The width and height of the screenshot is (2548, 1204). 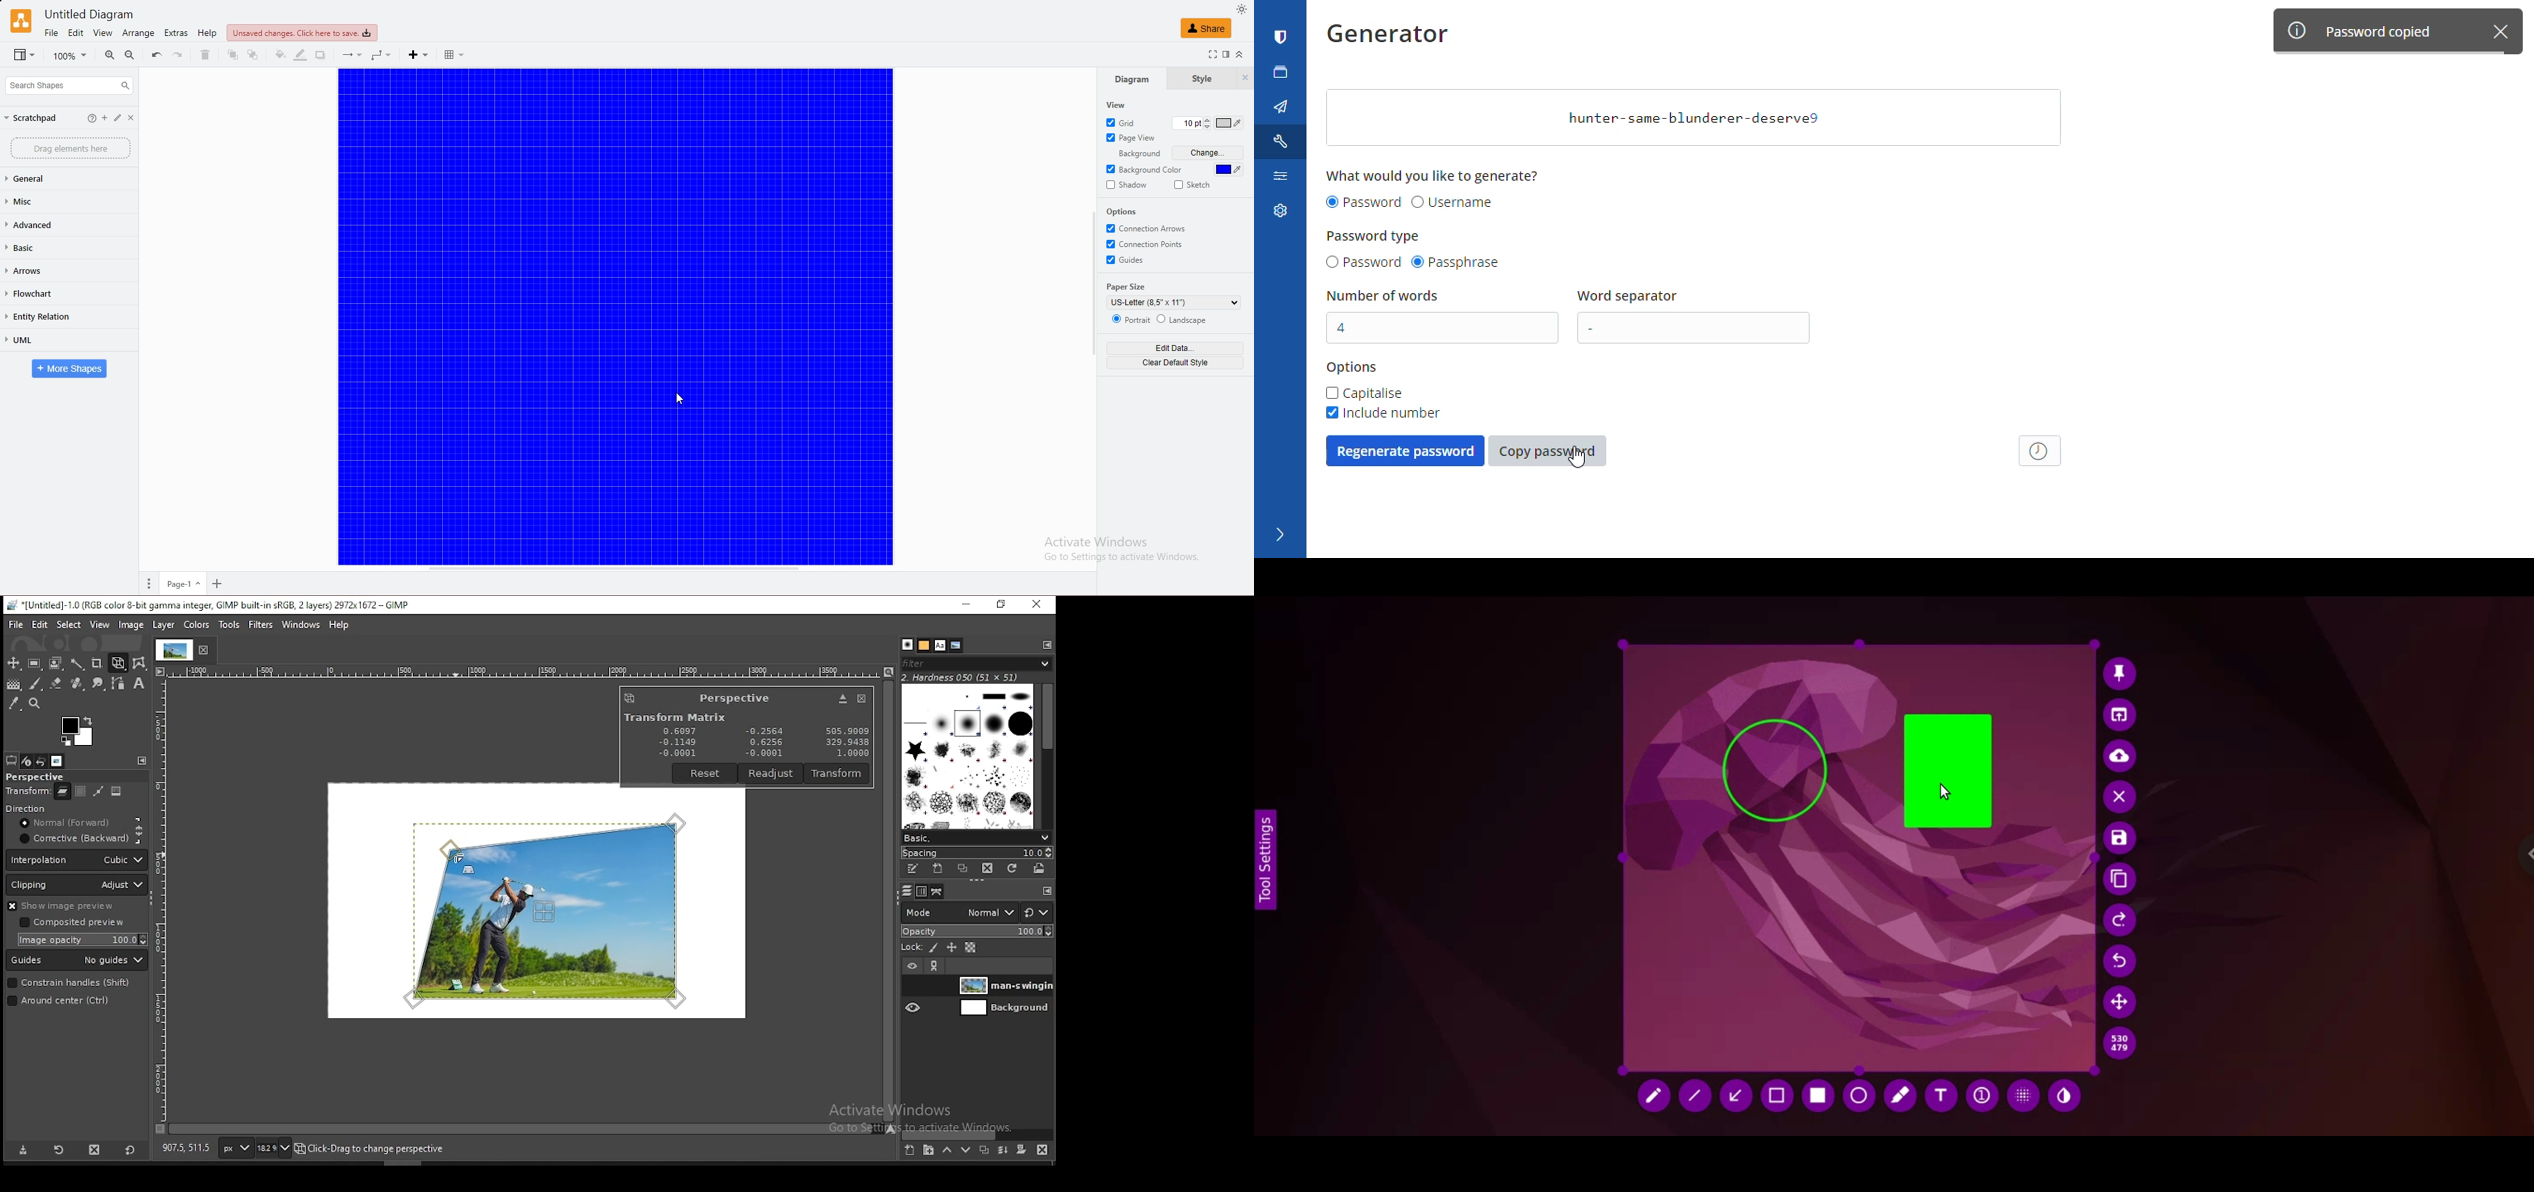 I want to click on unified transform tool, so click(x=119, y=663).